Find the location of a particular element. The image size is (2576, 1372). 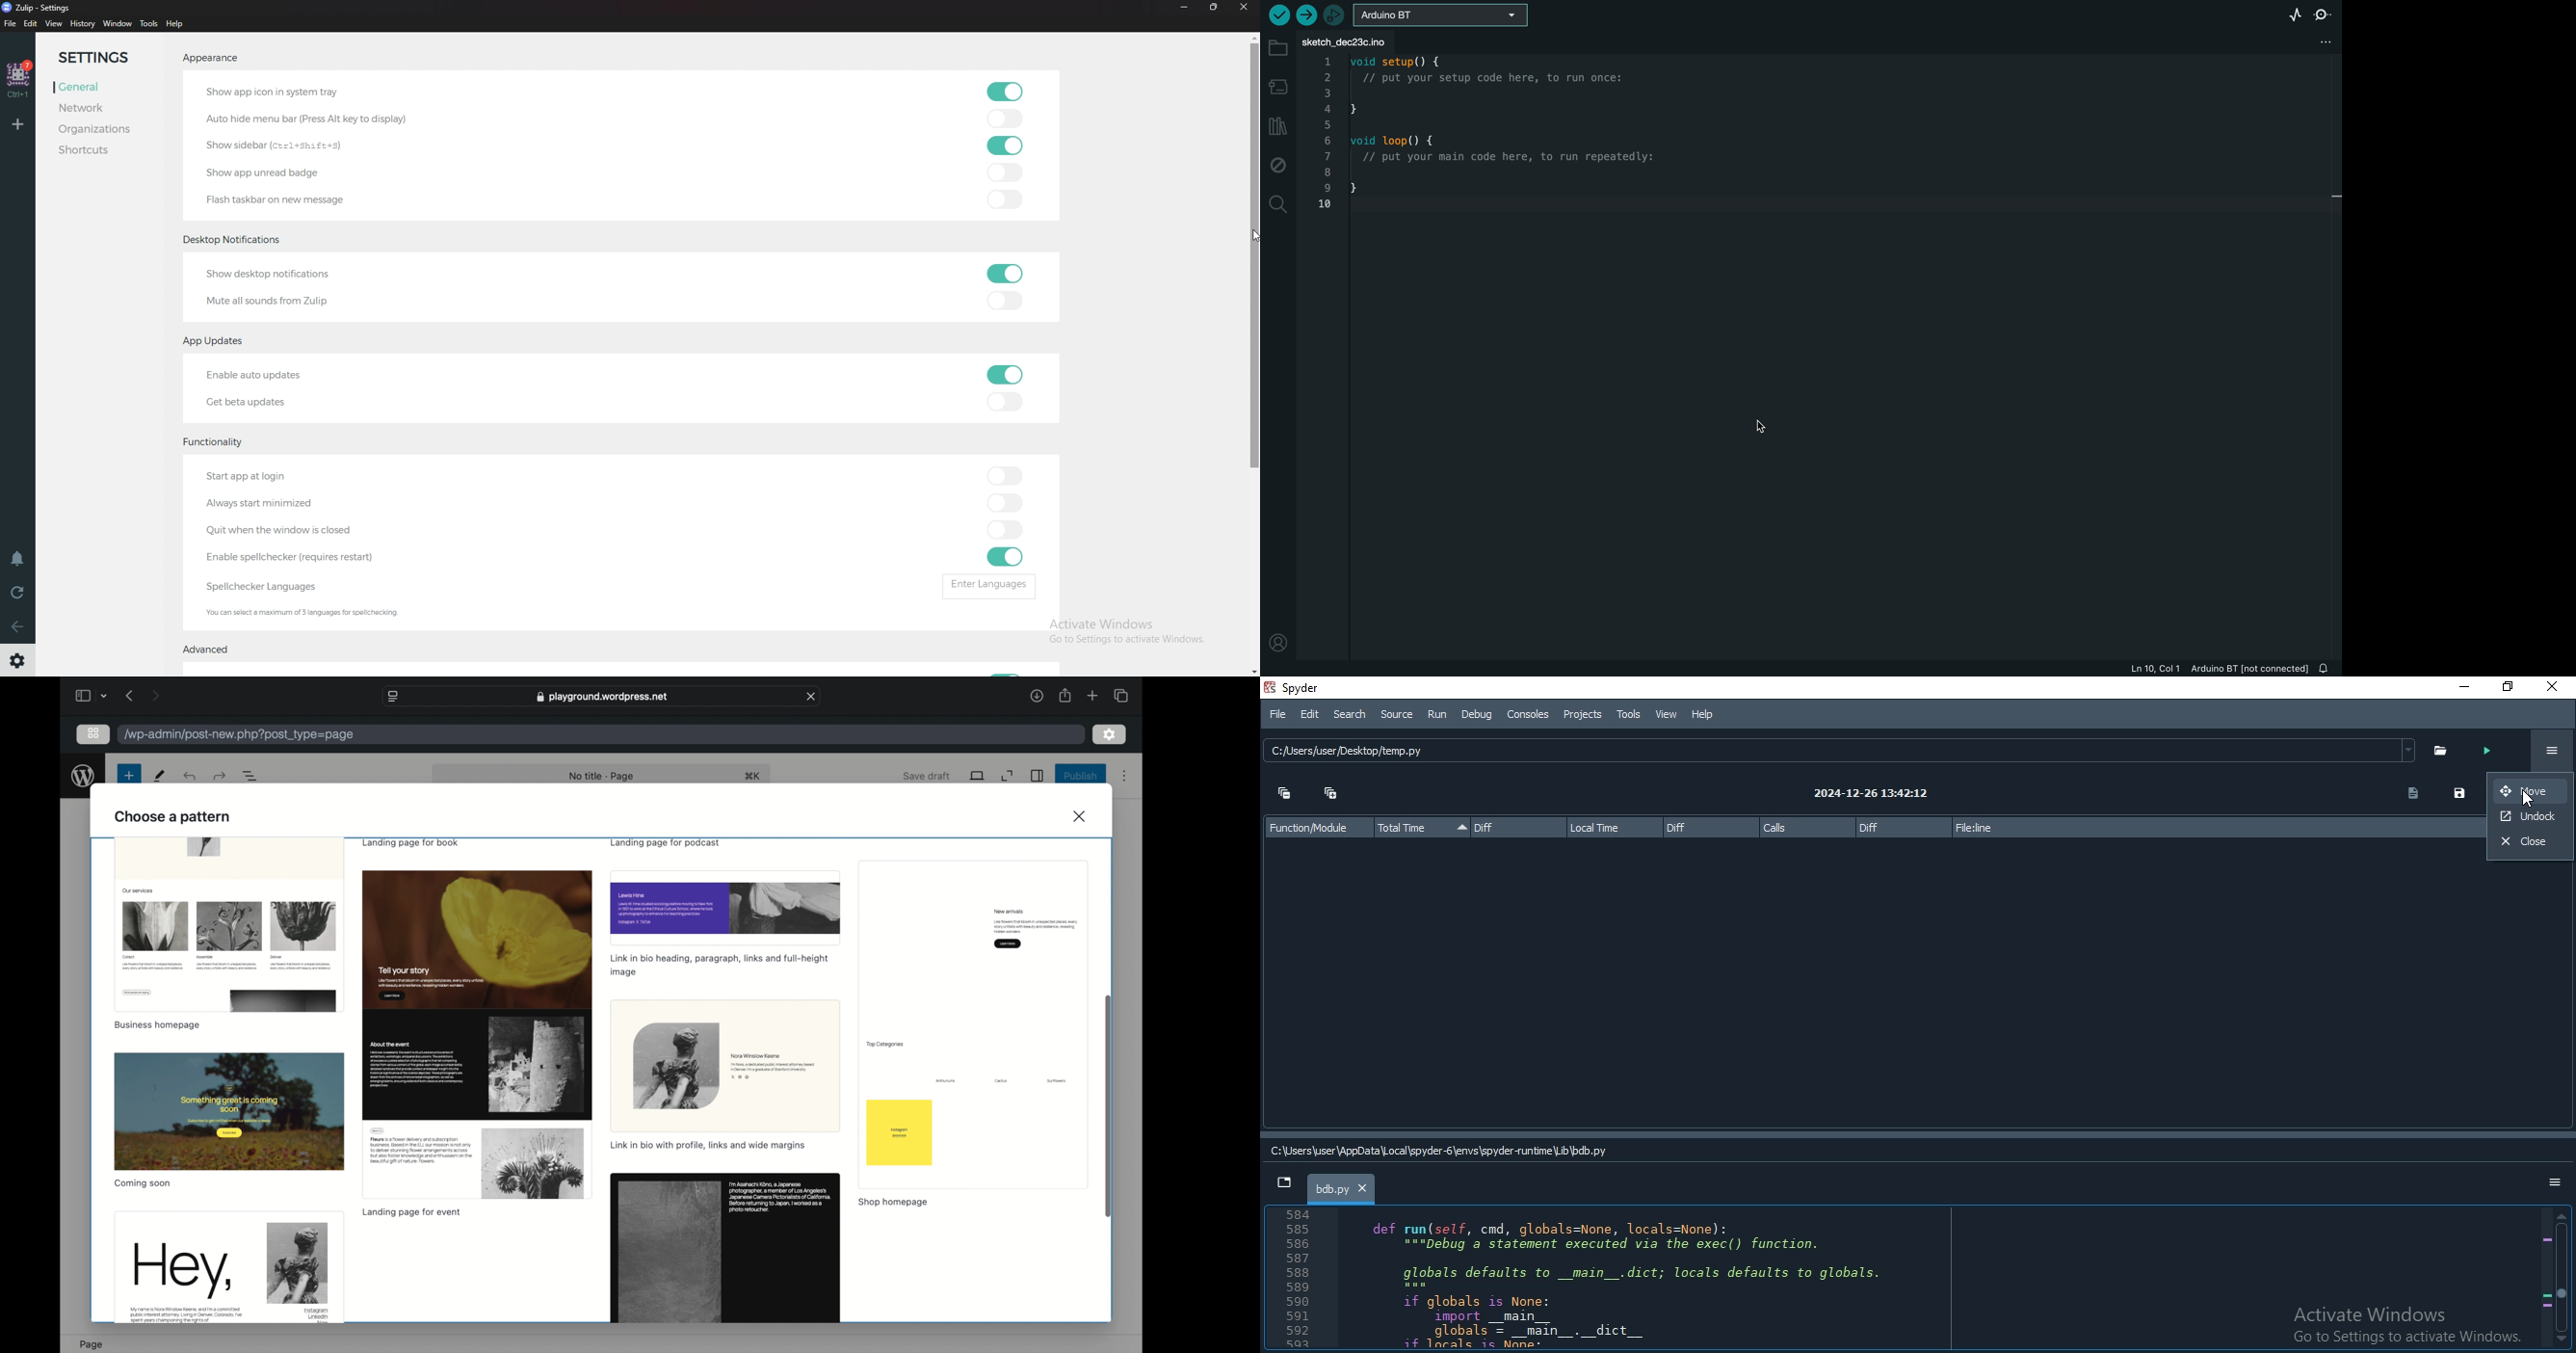

home is located at coordinates (18, 79).